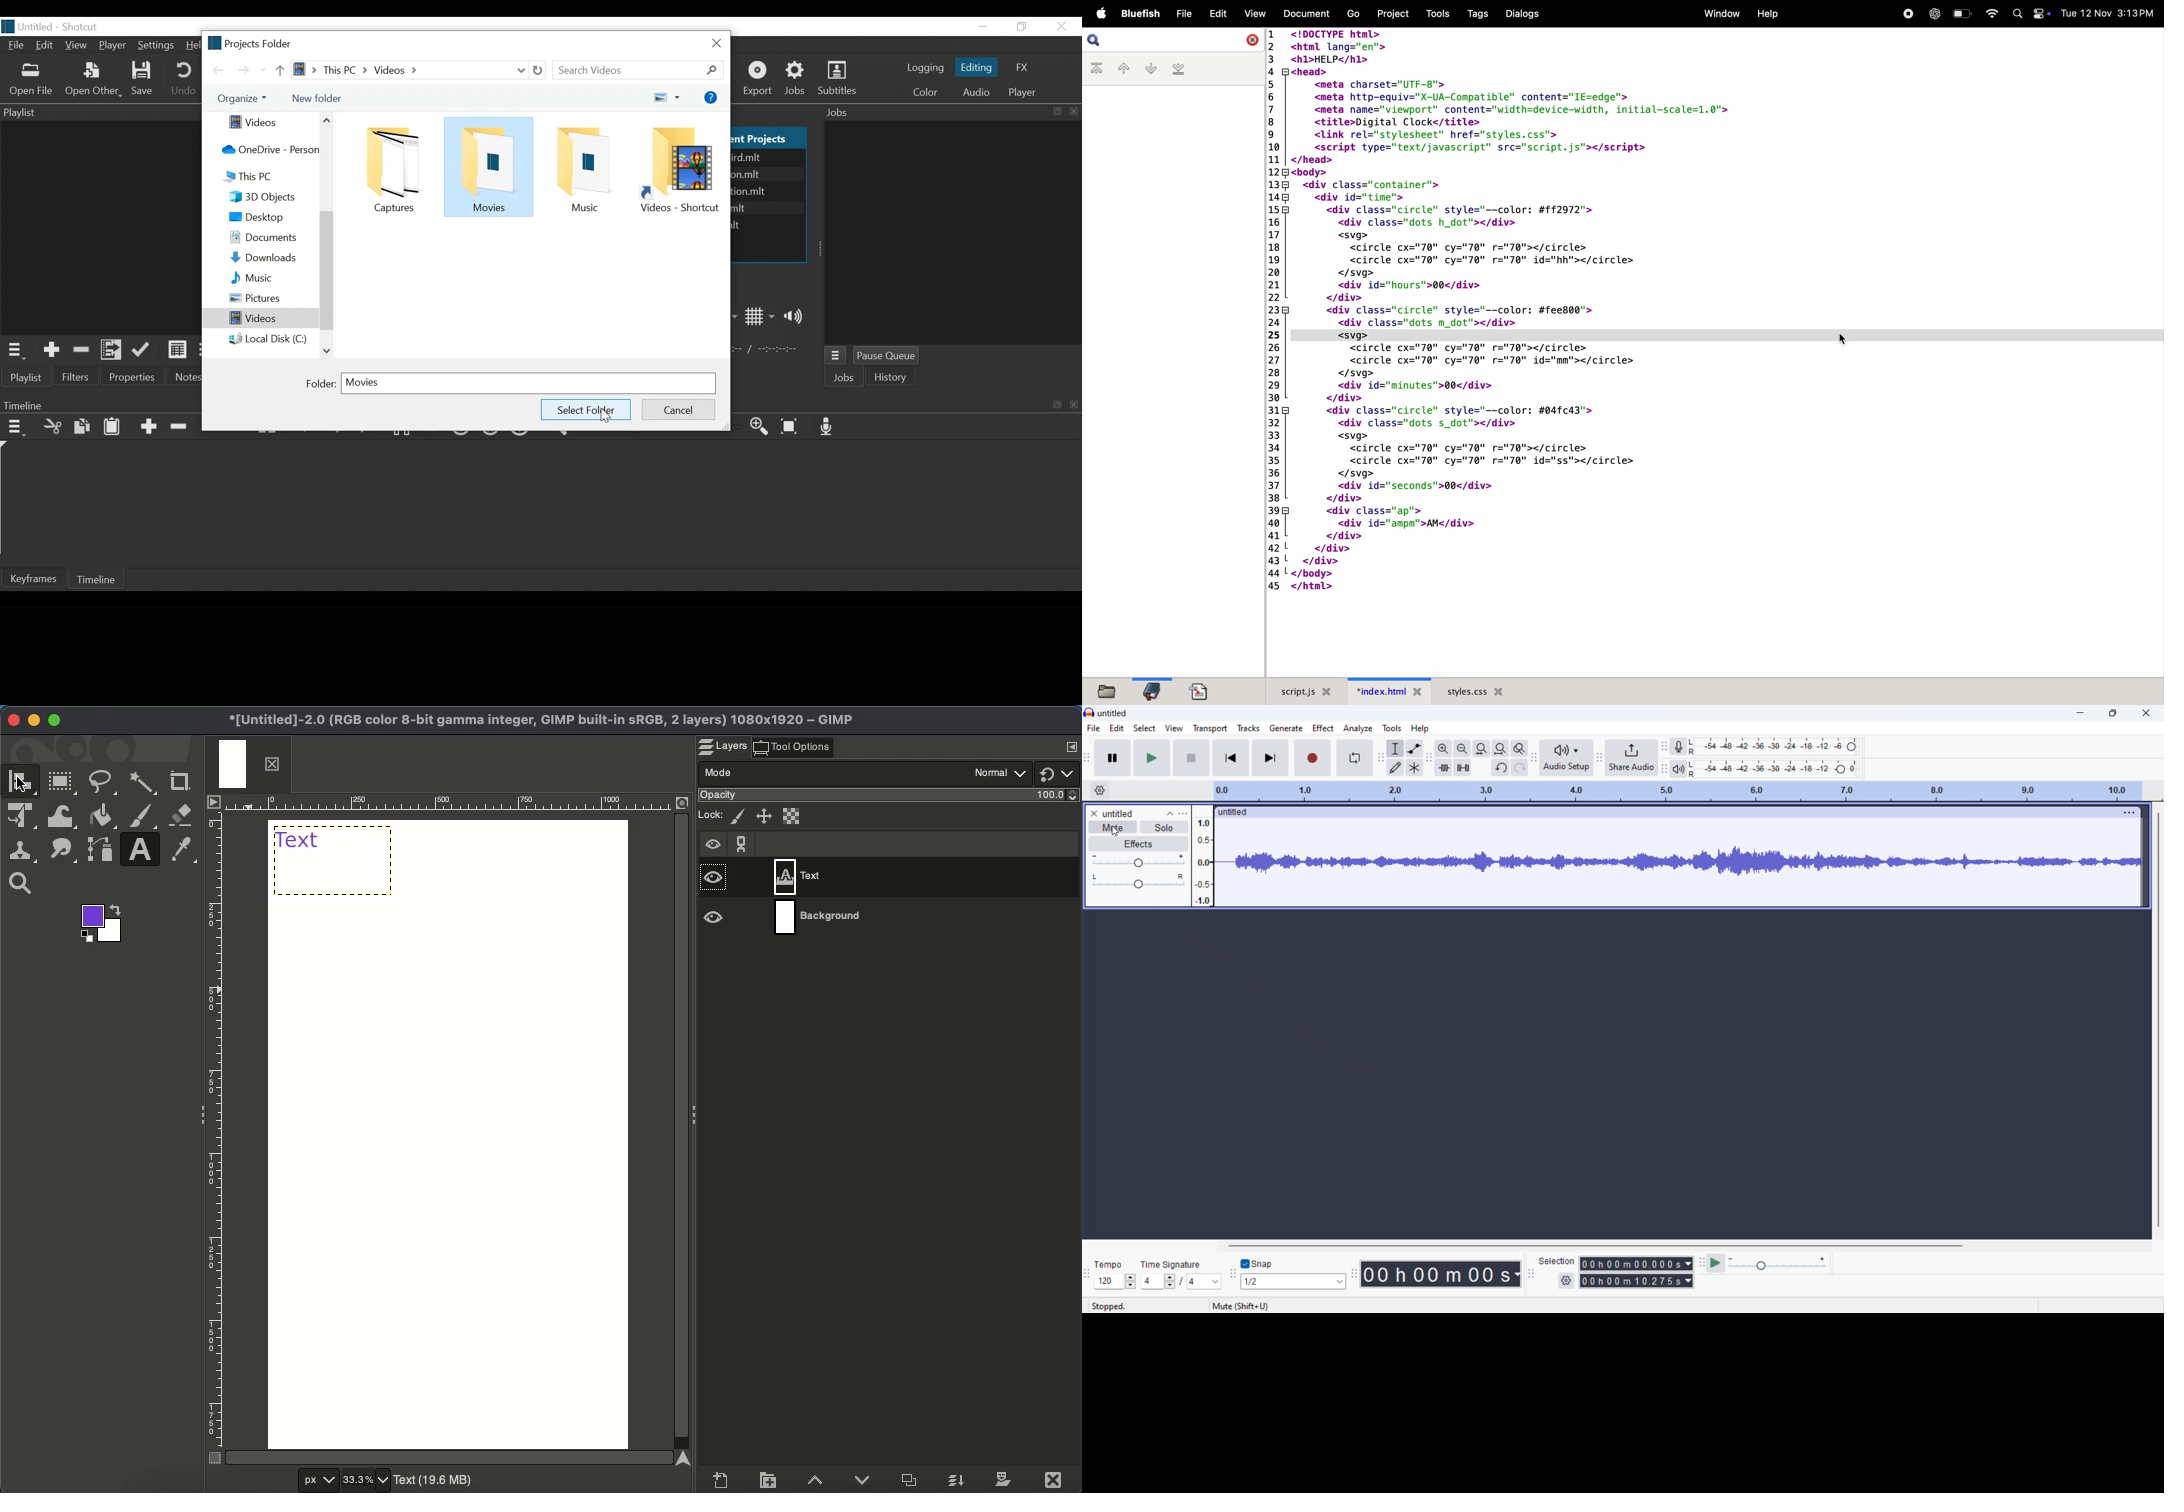 The height and width of the screenshot is (1512, 2184). I want to click on close, so click(716, 43).